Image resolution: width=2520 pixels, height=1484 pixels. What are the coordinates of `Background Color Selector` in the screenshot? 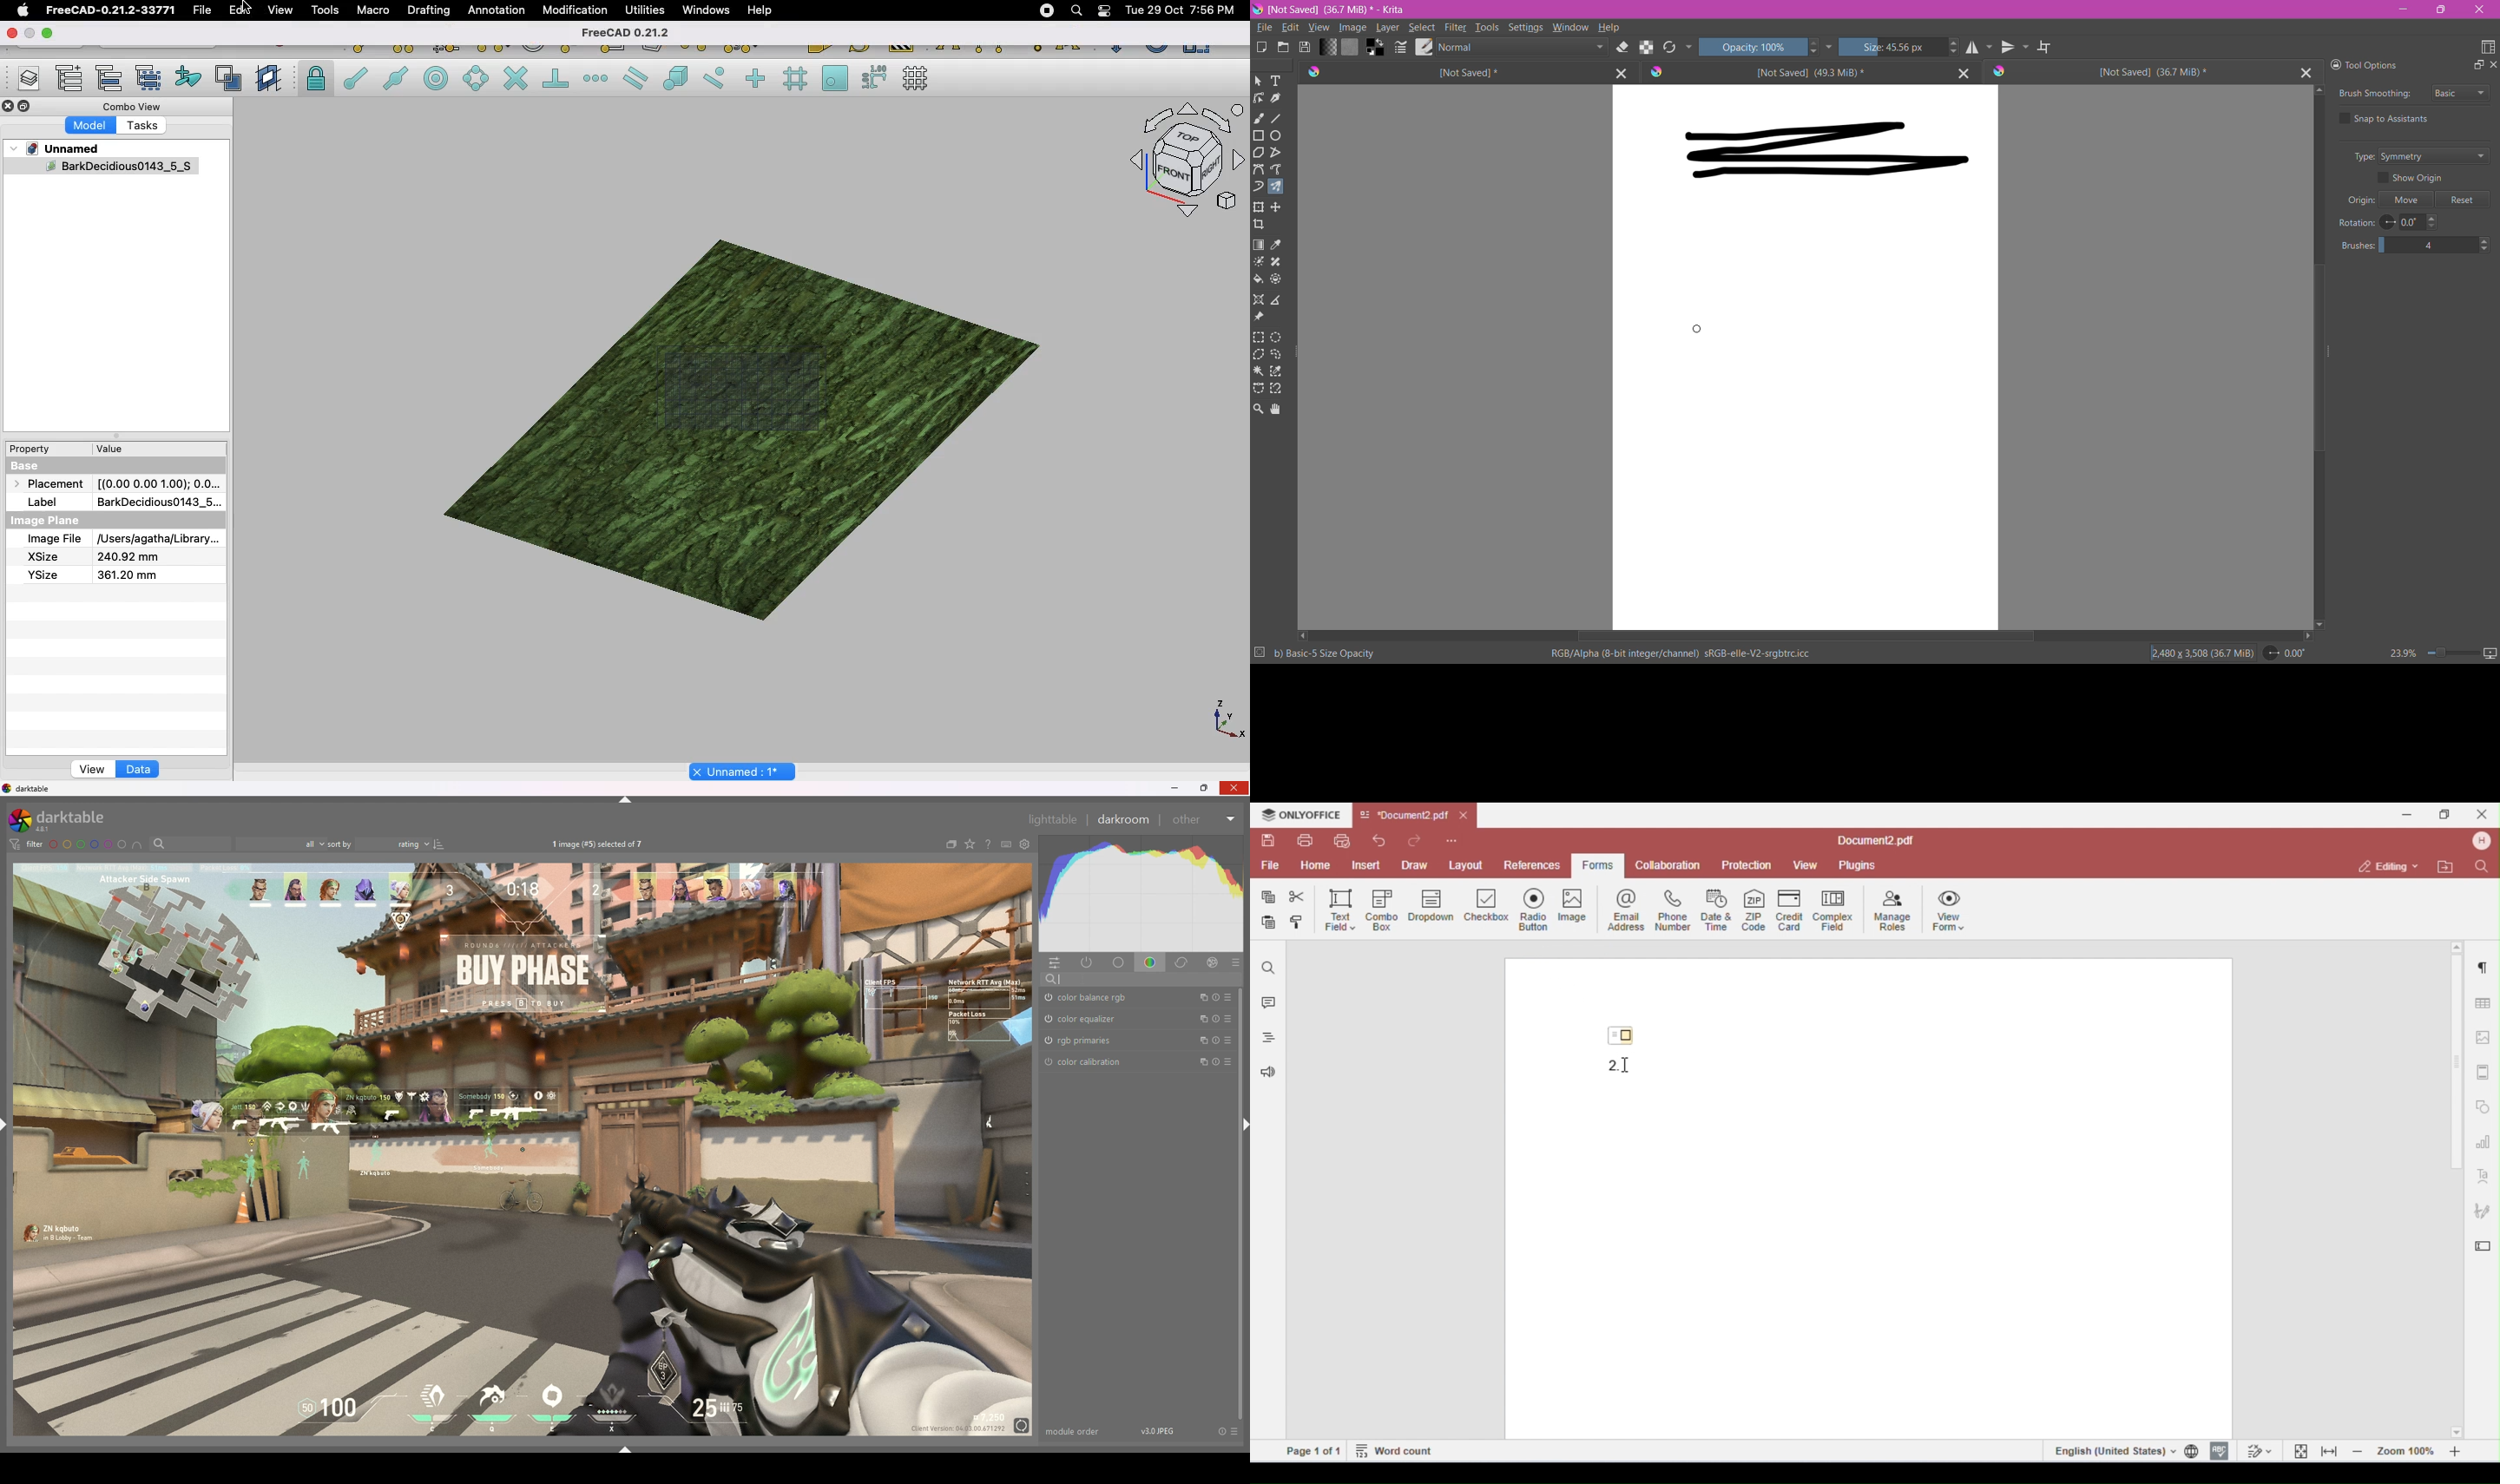 It's located at (1375, 48).